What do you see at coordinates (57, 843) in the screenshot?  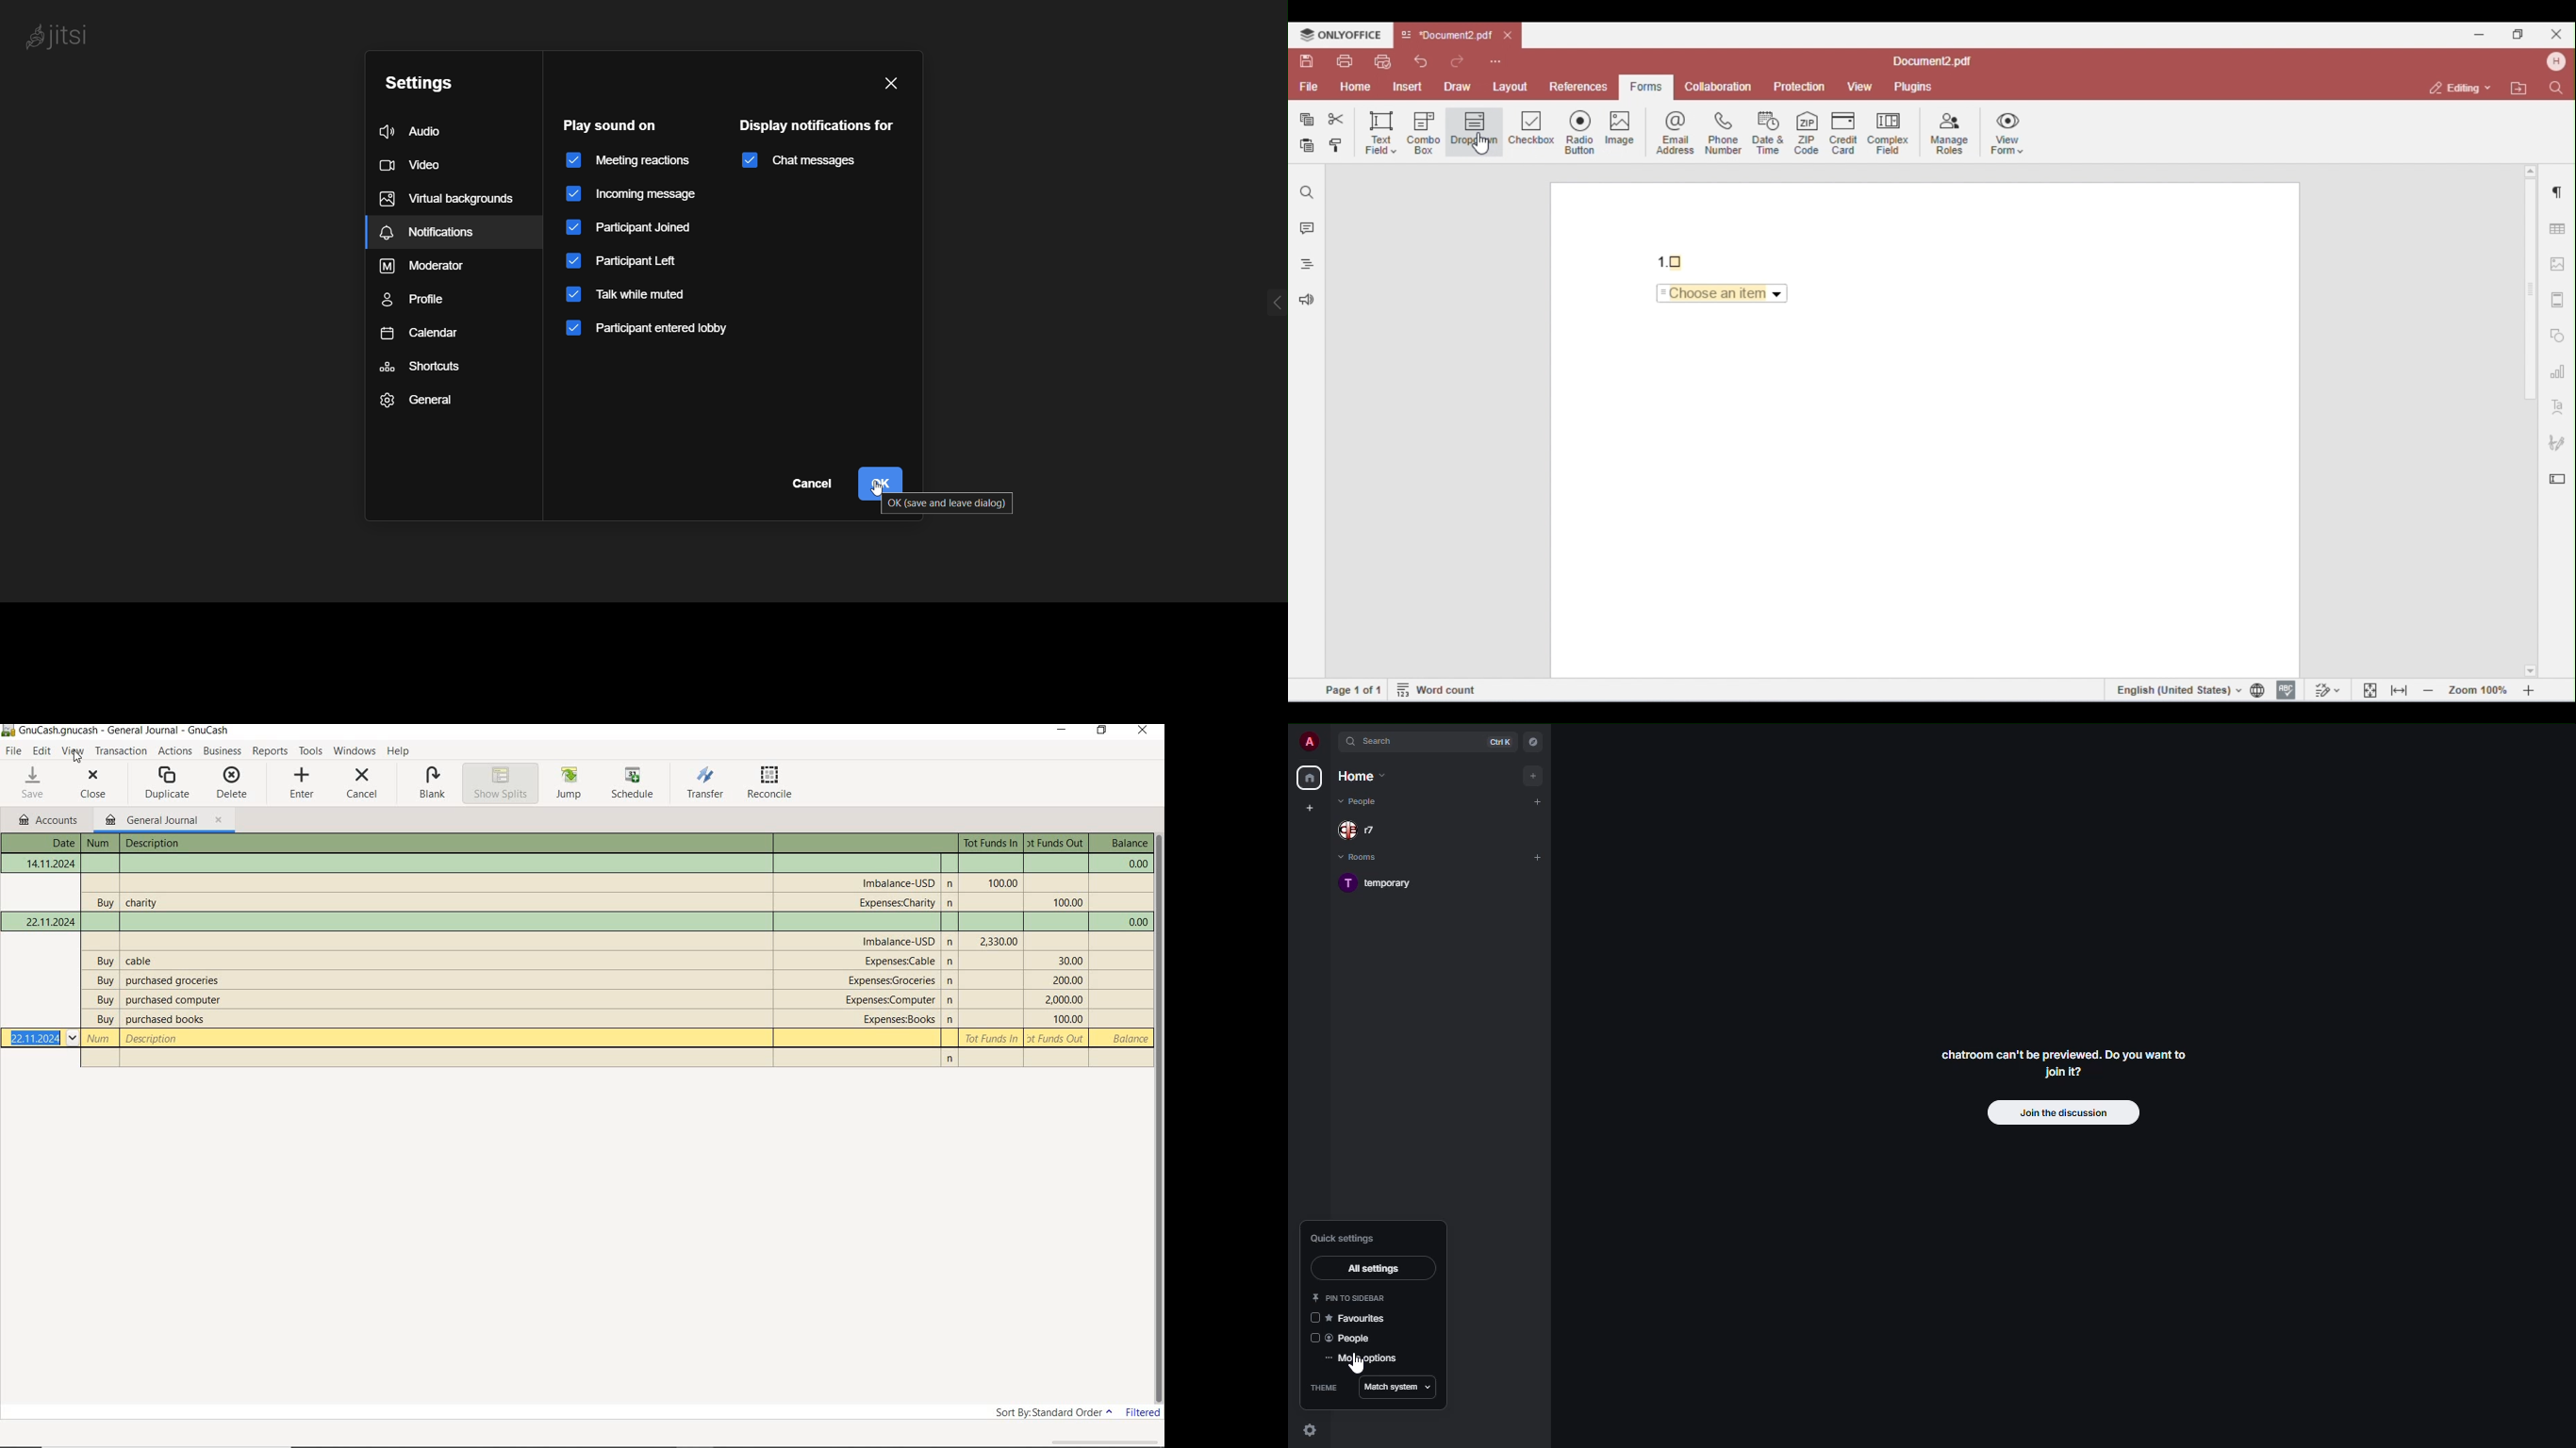 I see `Date` at bounding box center [57, 843].